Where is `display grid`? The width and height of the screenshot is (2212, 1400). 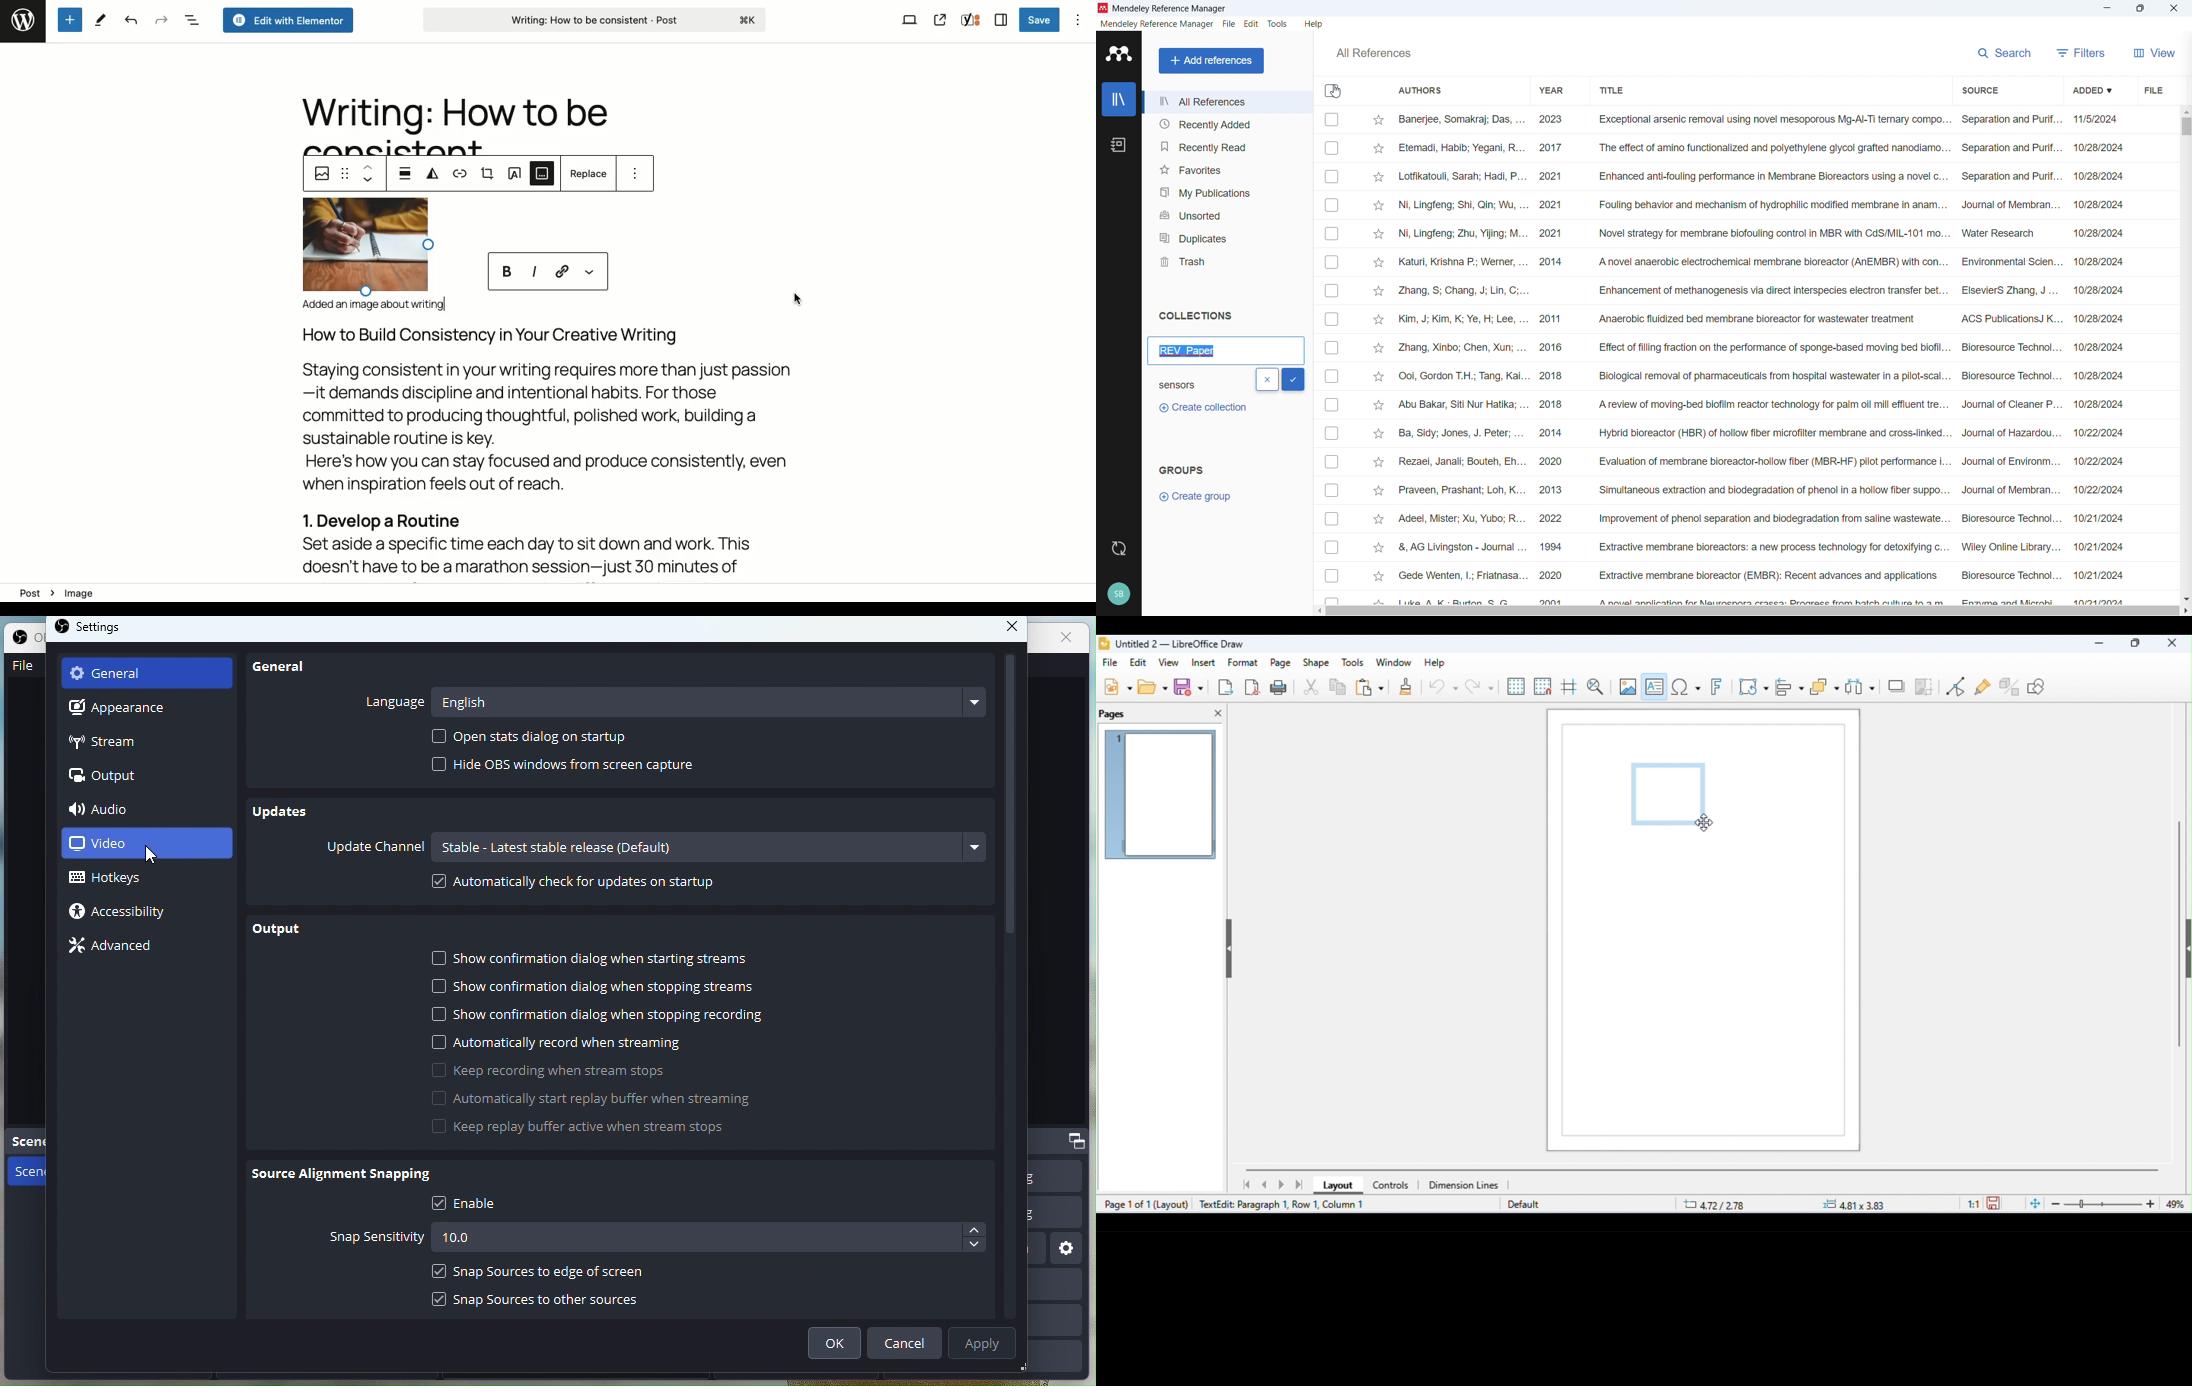 display grid is located at coordinates (1517, 687).